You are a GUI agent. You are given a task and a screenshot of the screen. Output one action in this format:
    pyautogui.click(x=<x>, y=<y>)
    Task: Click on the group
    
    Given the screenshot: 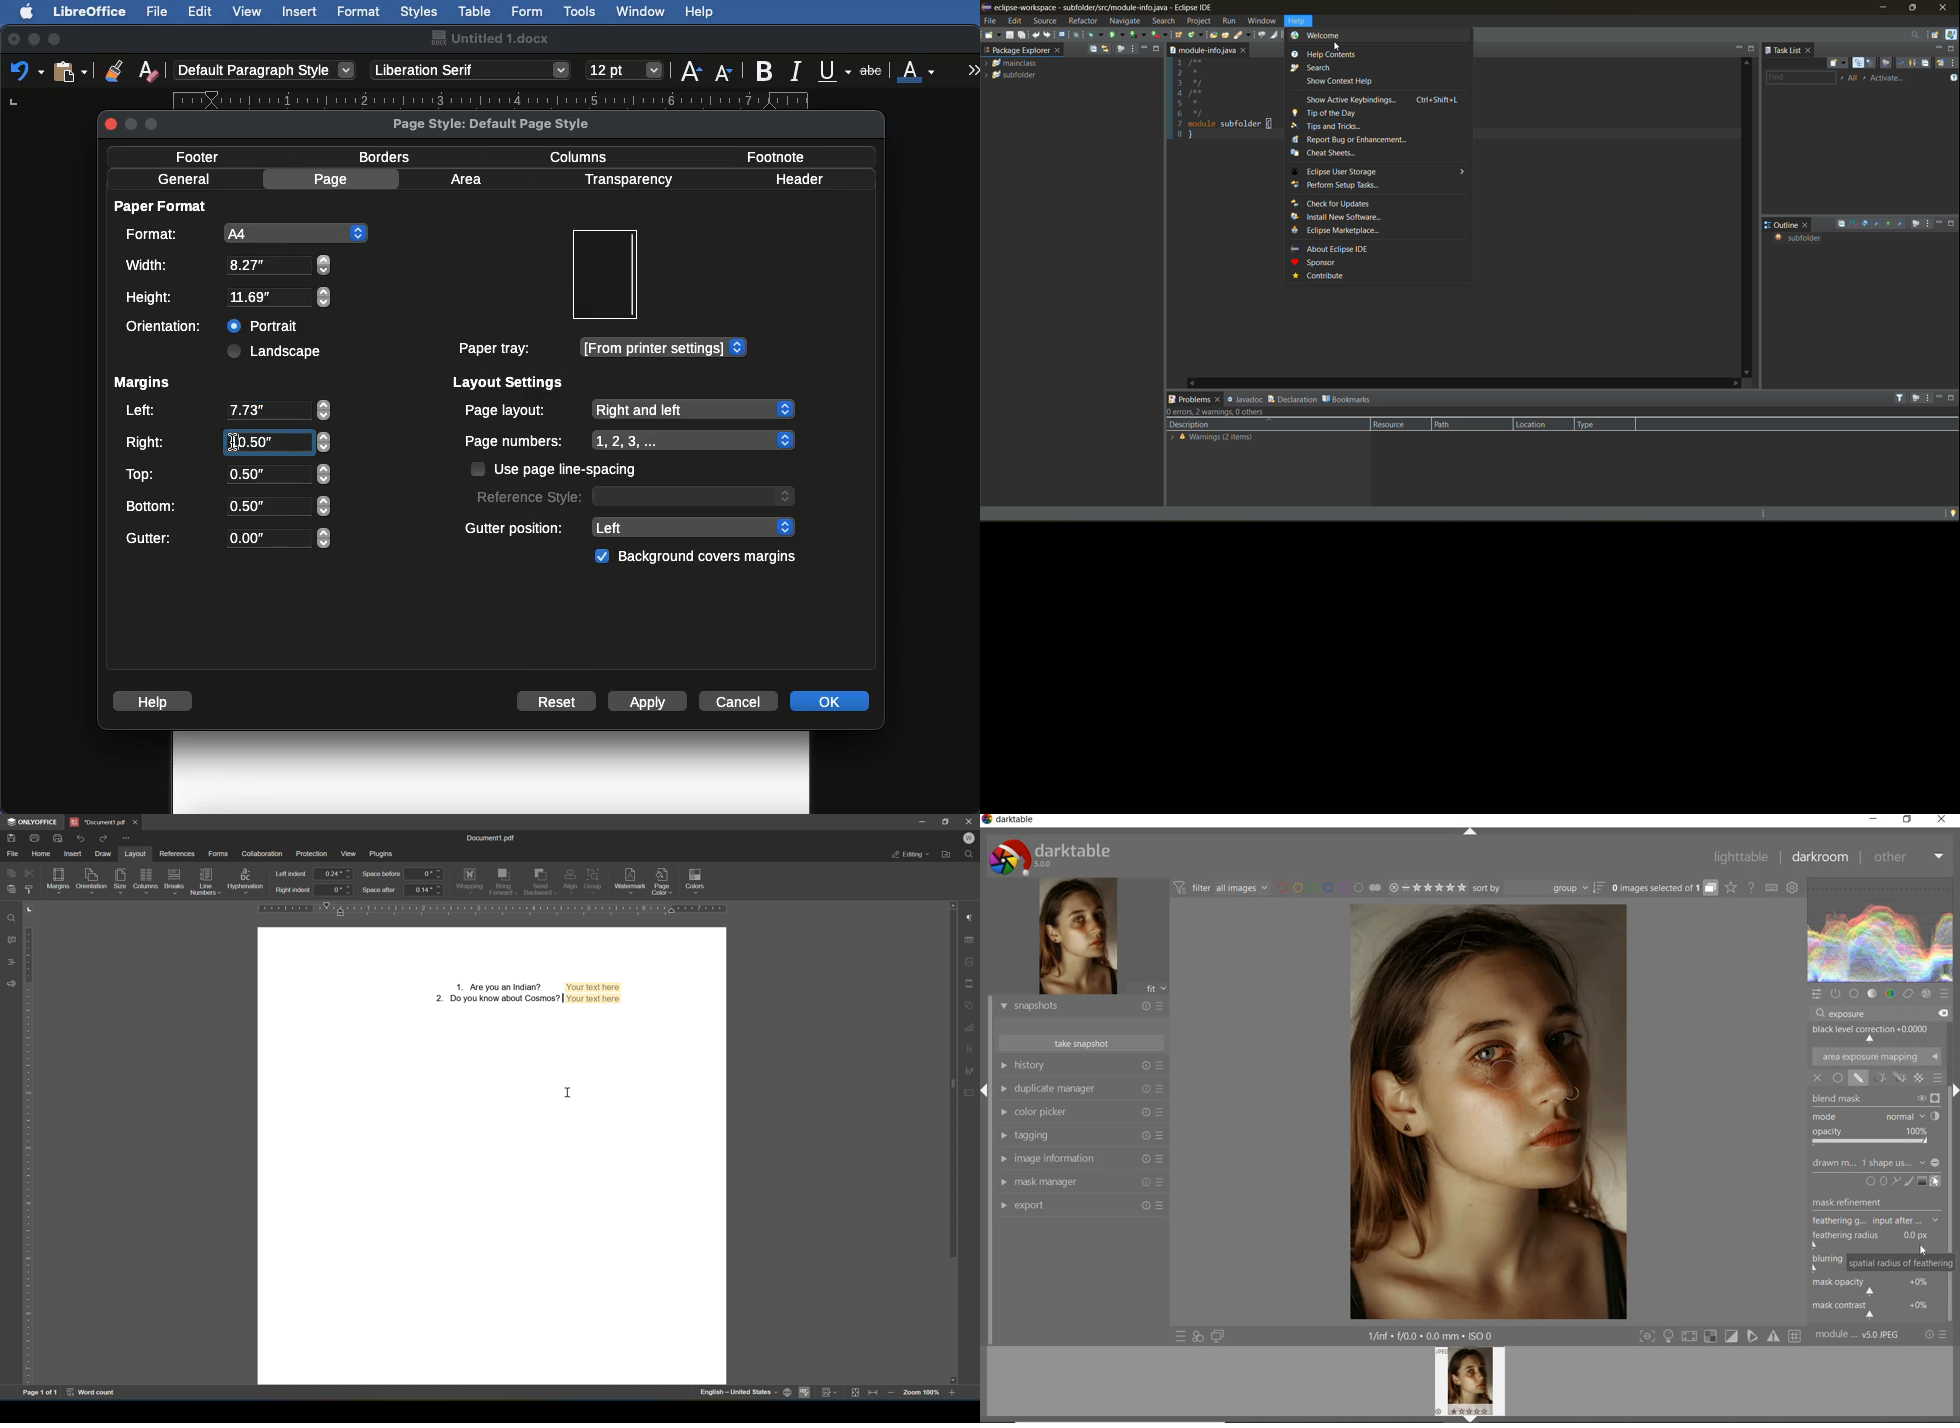 What is the action you would take?
    pyautogui.click(x=596, y=878)
    